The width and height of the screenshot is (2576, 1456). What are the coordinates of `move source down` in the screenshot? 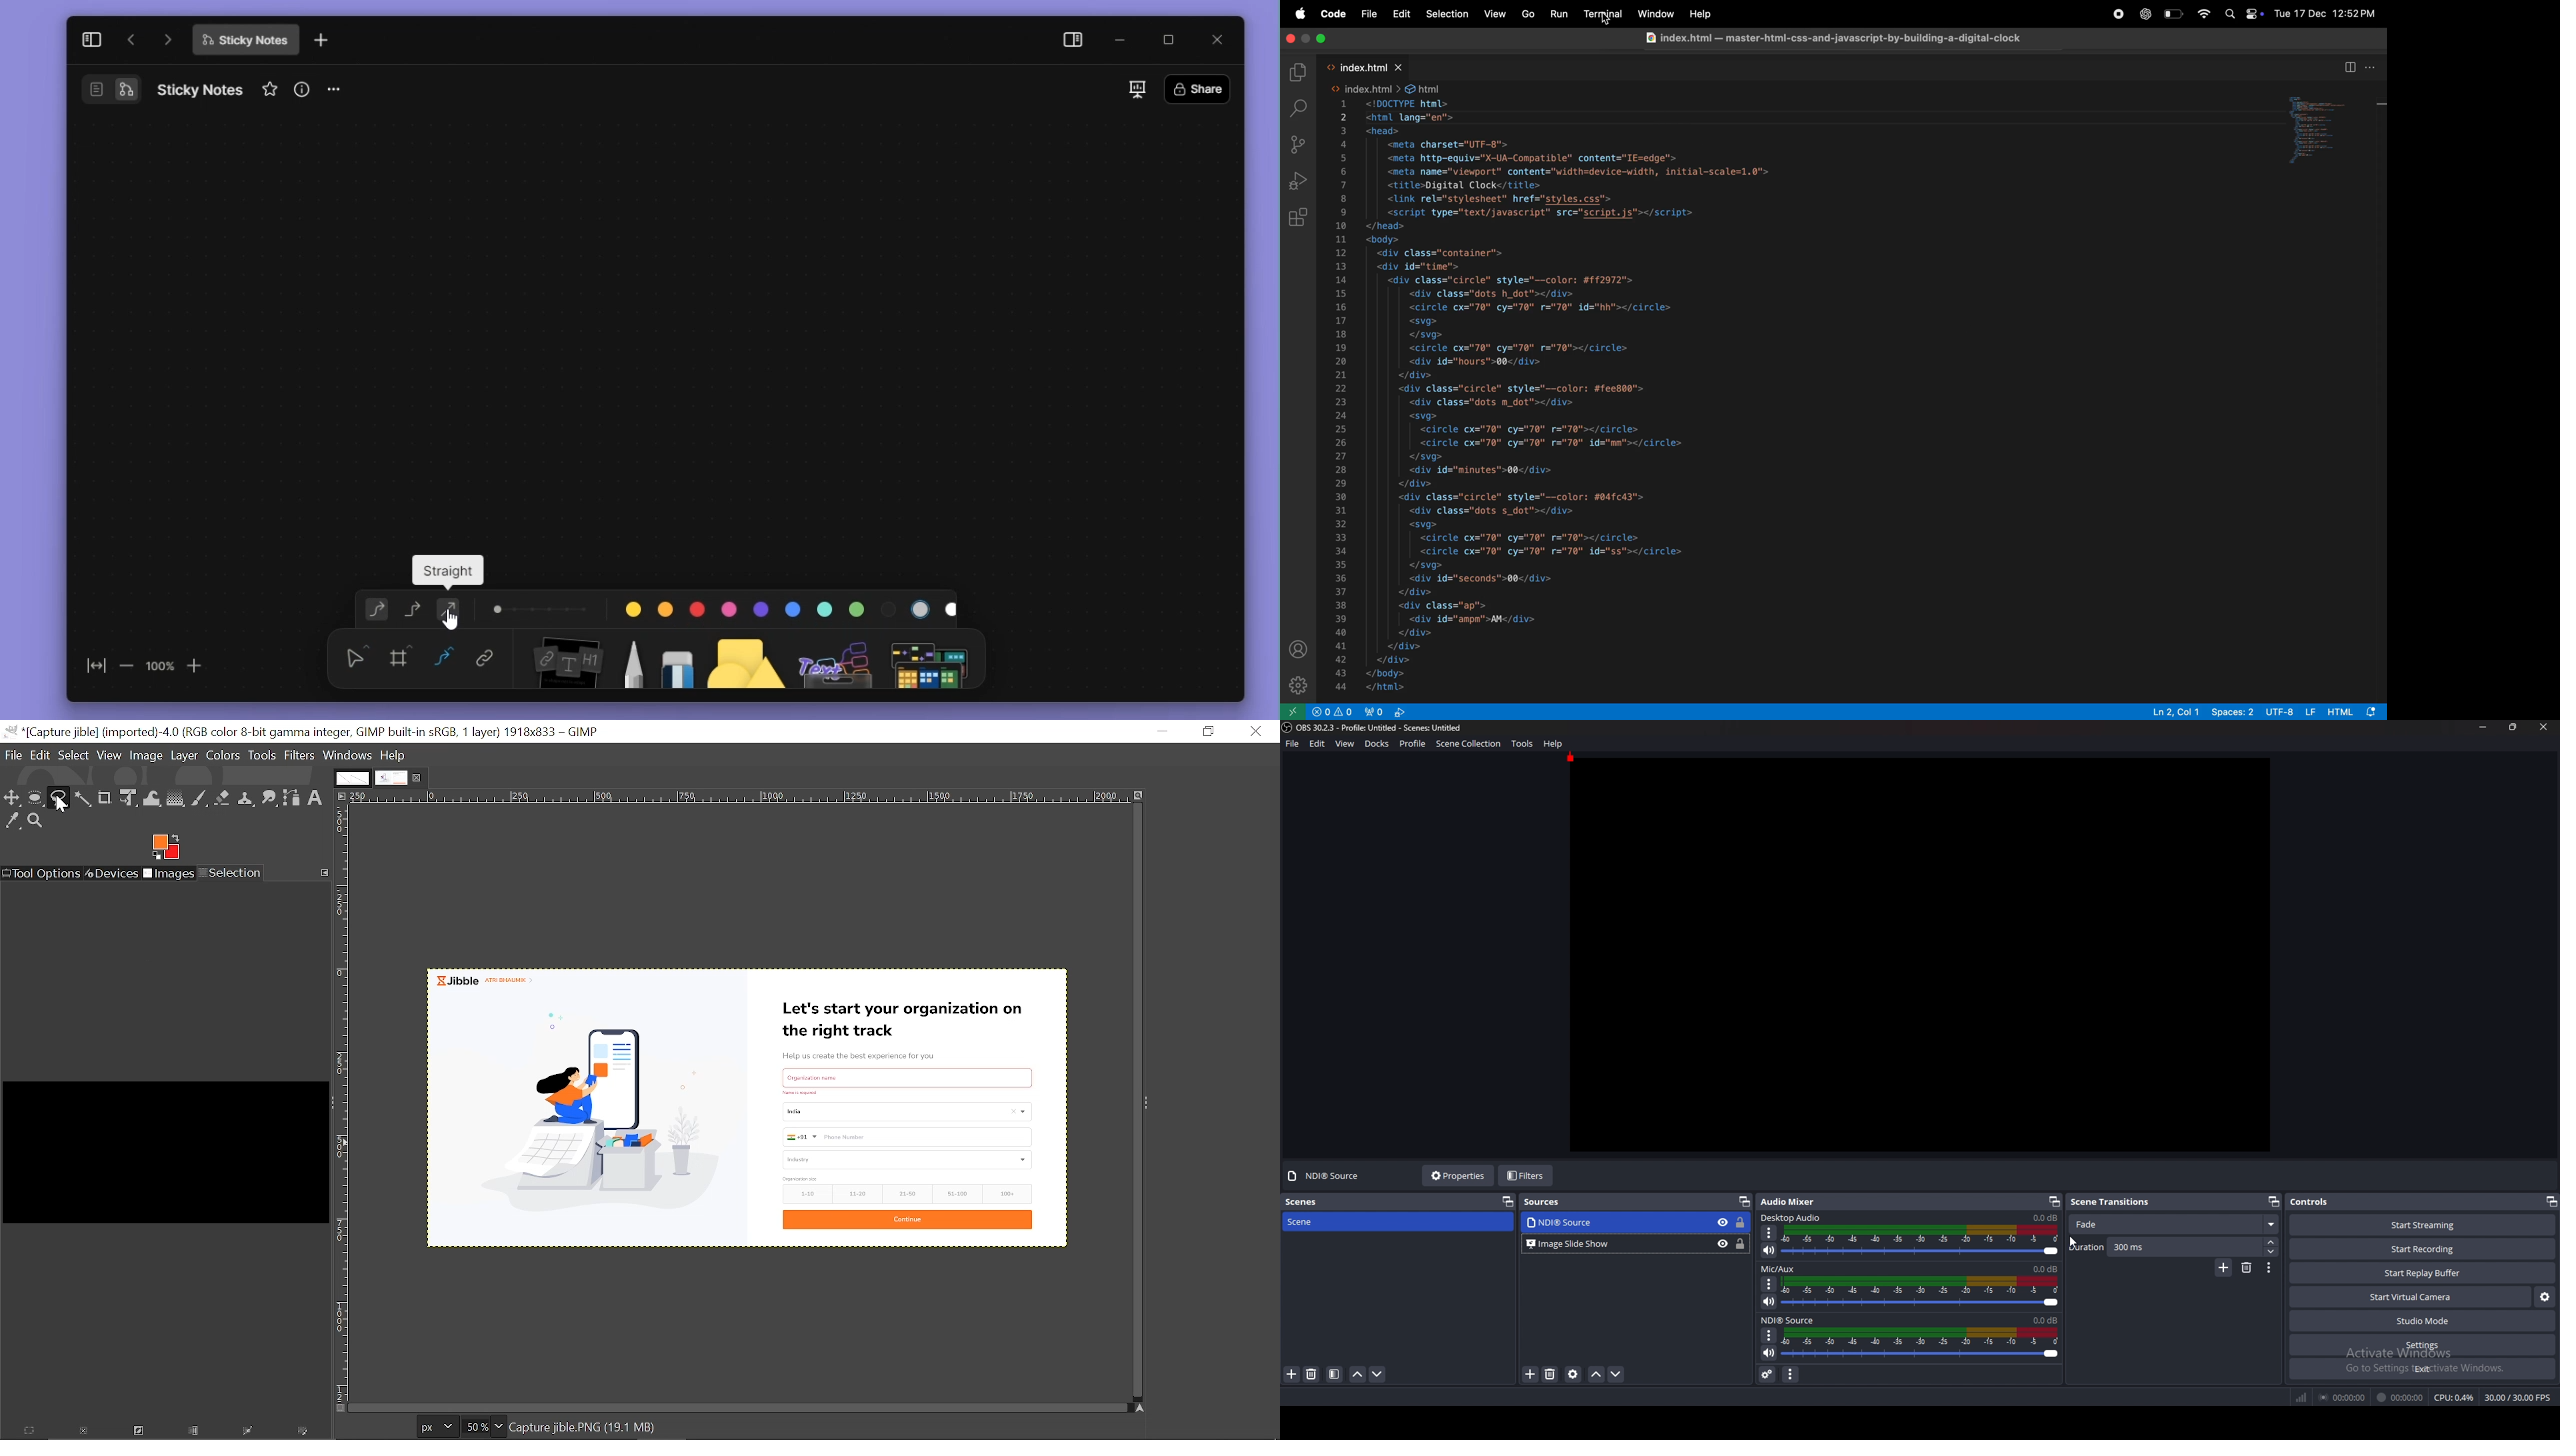 It's located at (1616, 1375).